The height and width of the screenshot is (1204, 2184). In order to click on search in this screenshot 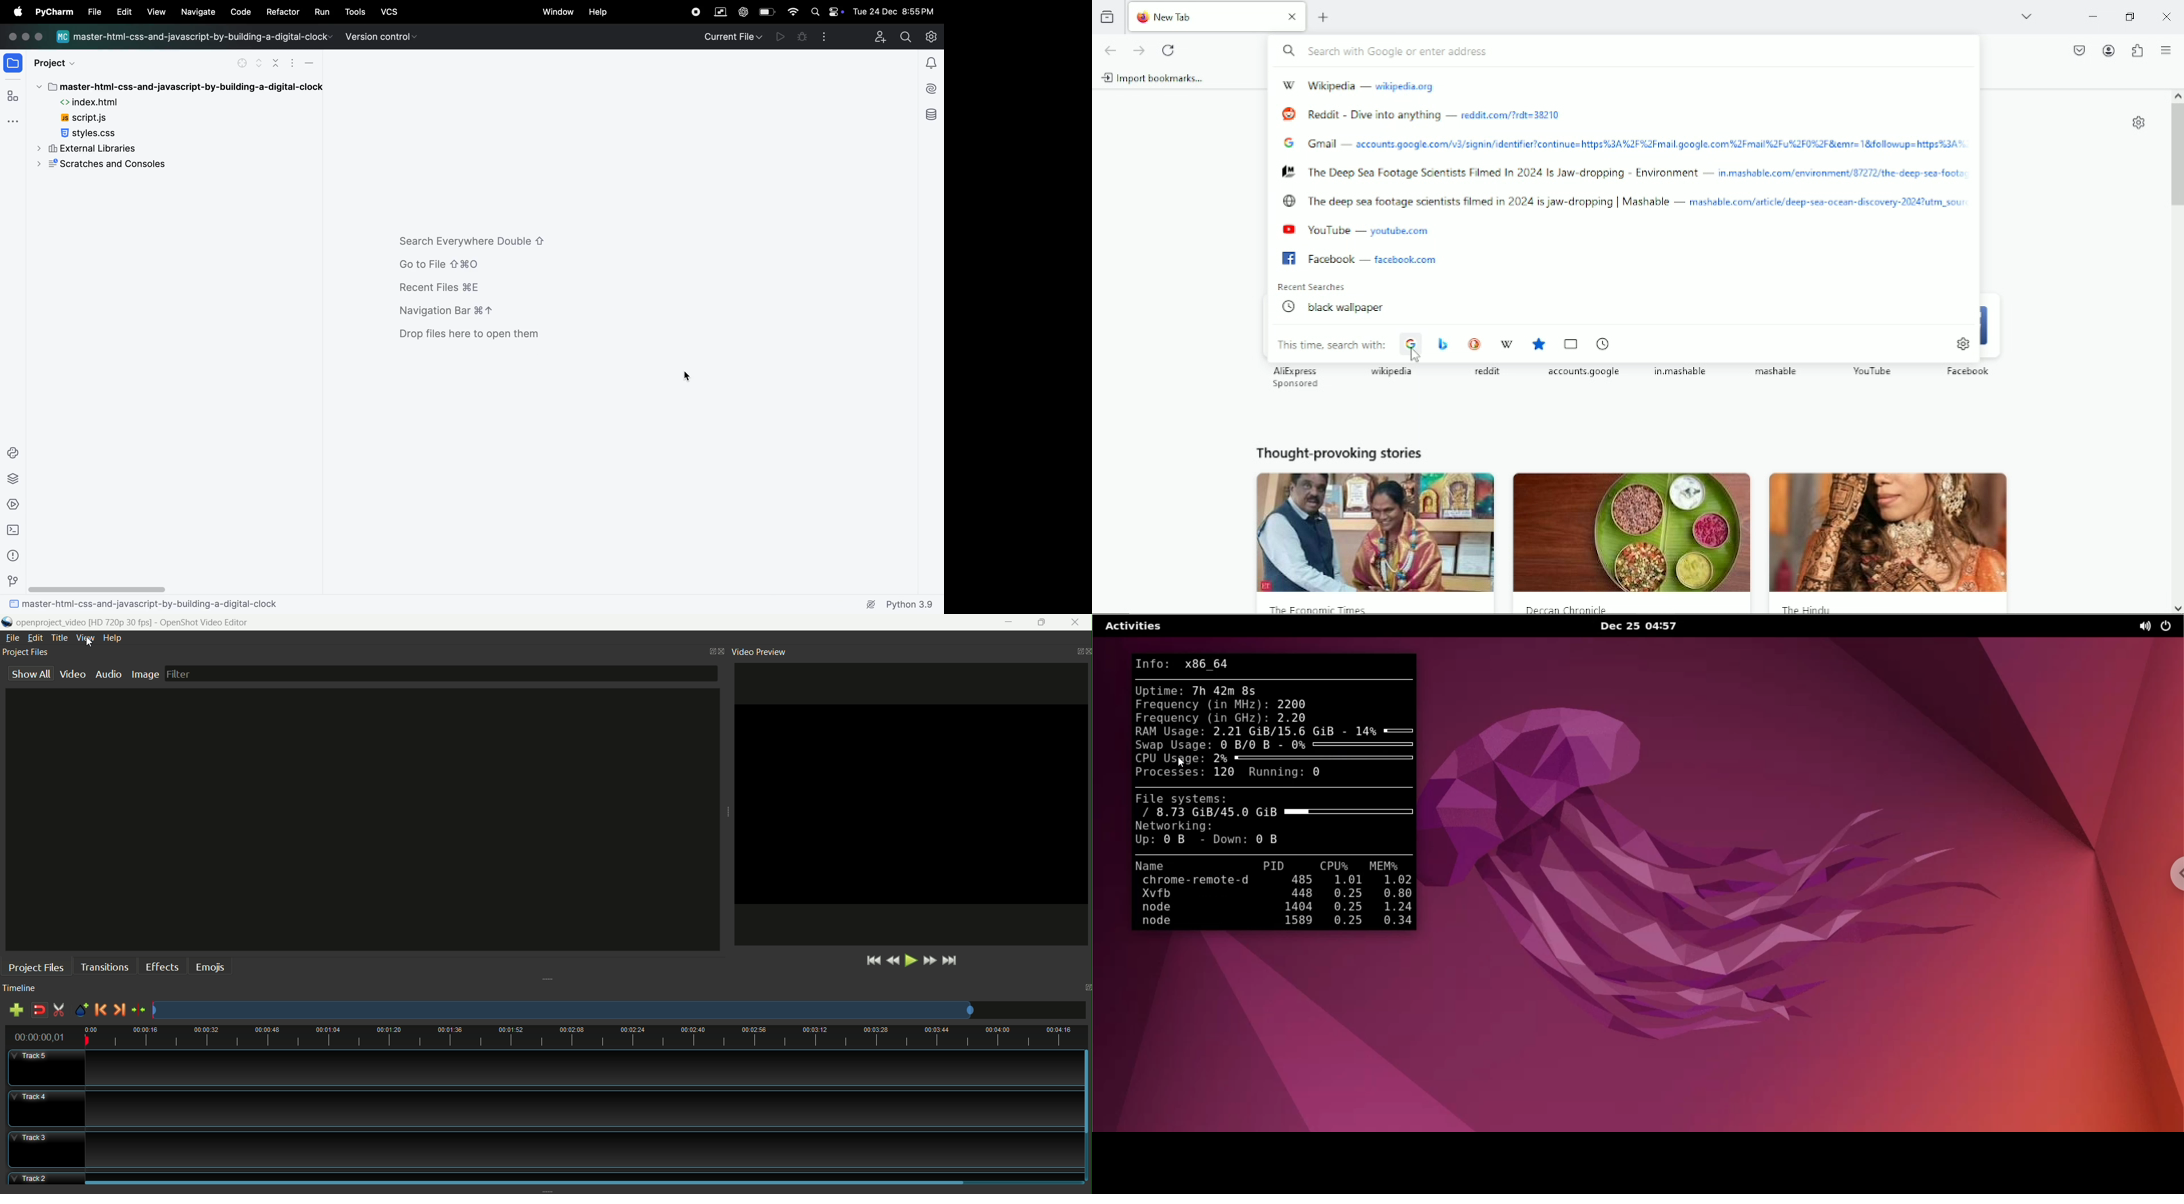, I will do `click(815, 11)`.